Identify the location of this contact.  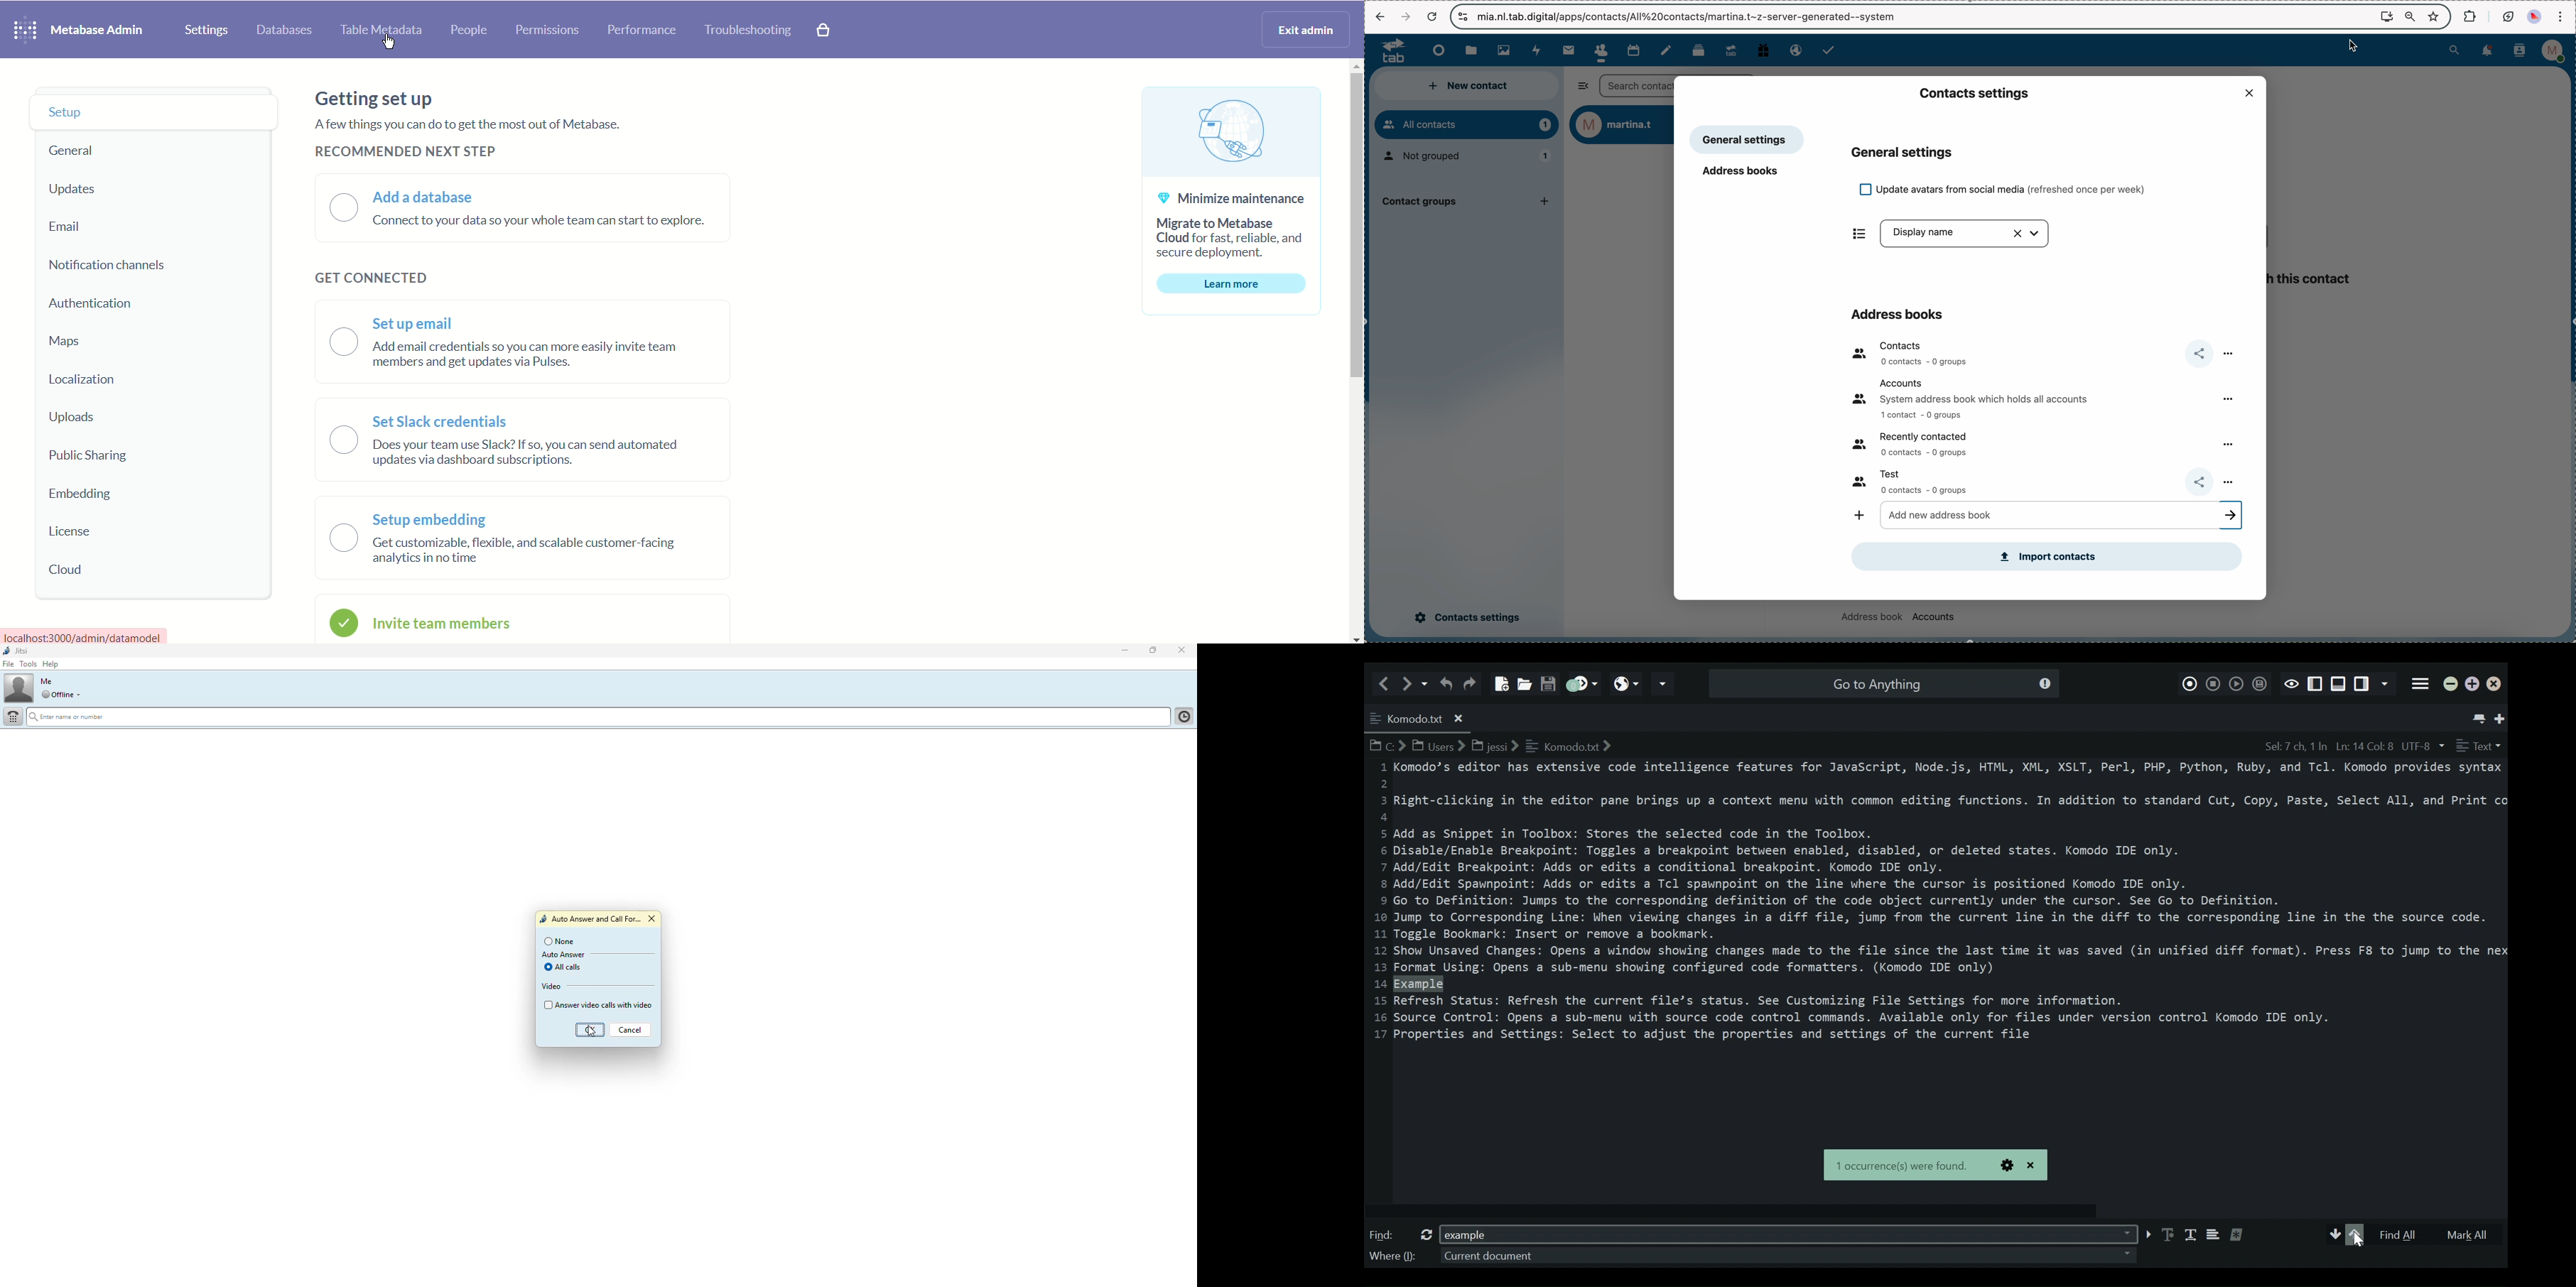
(2313, 280).